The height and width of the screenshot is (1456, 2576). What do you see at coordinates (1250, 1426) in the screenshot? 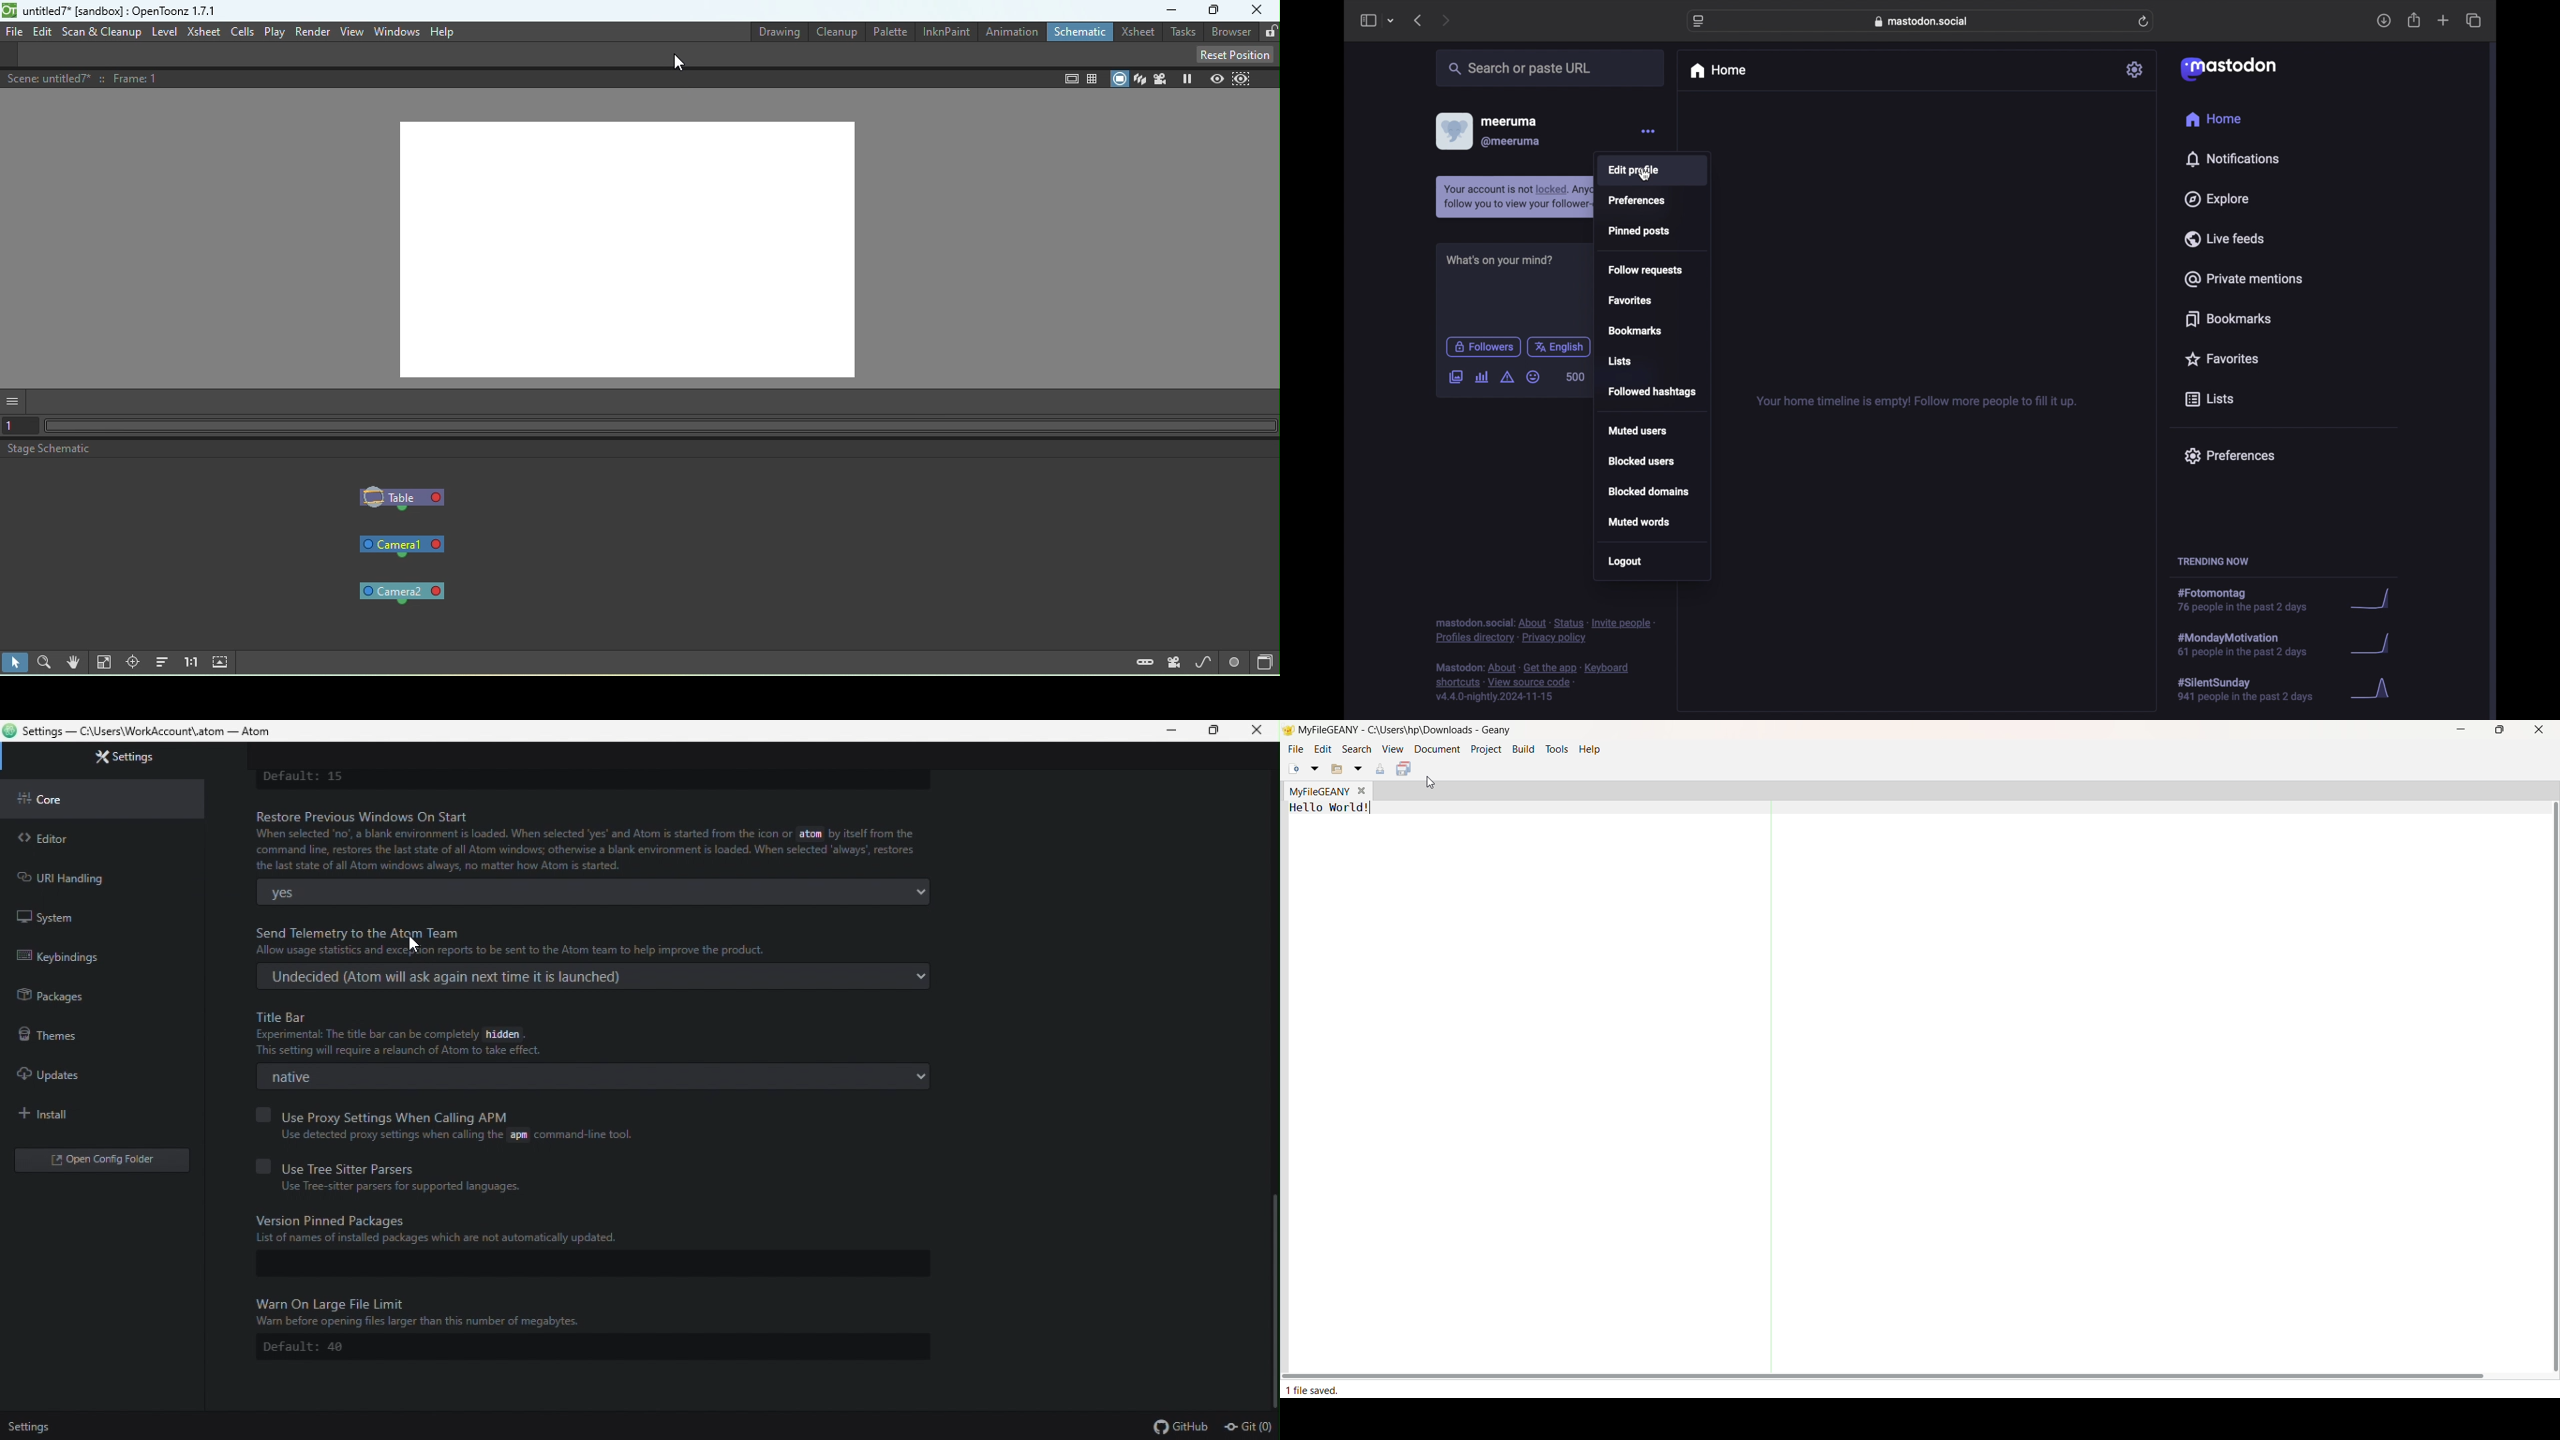
I see `git` at bounding box center [1250, 1426].